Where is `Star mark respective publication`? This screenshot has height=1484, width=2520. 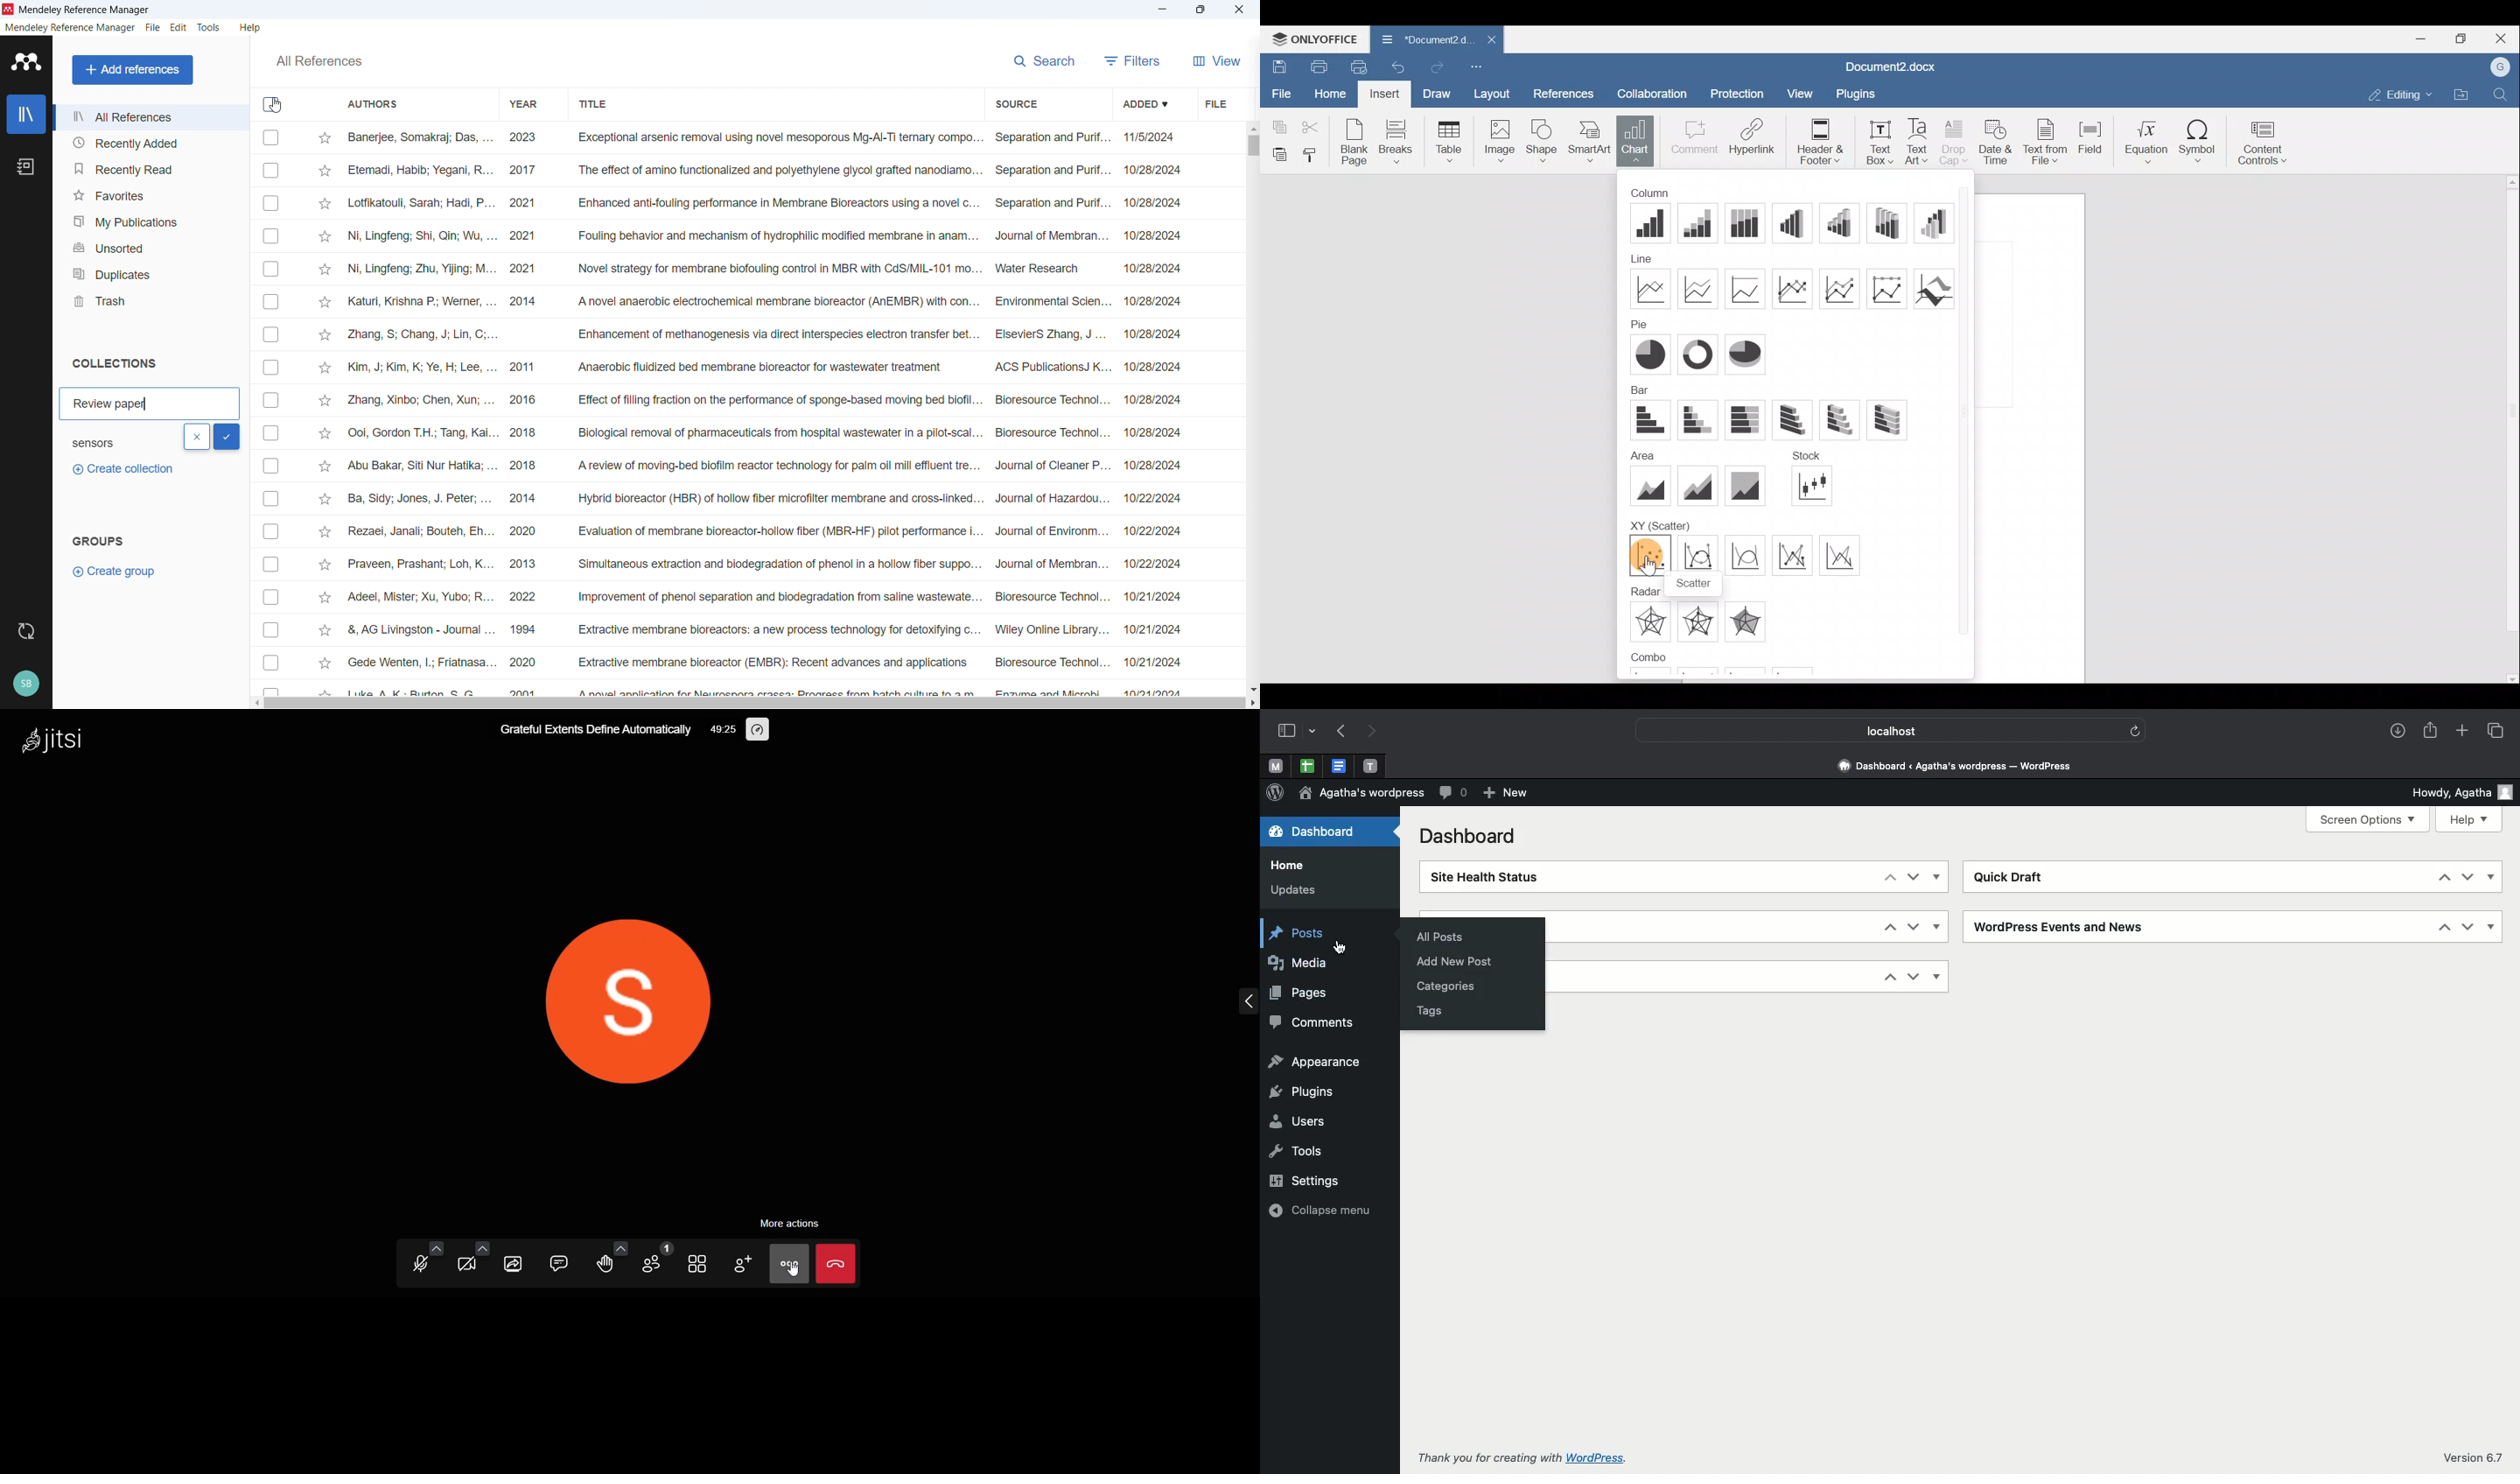
Star mark respective publication is located at coordinates (324, 565).